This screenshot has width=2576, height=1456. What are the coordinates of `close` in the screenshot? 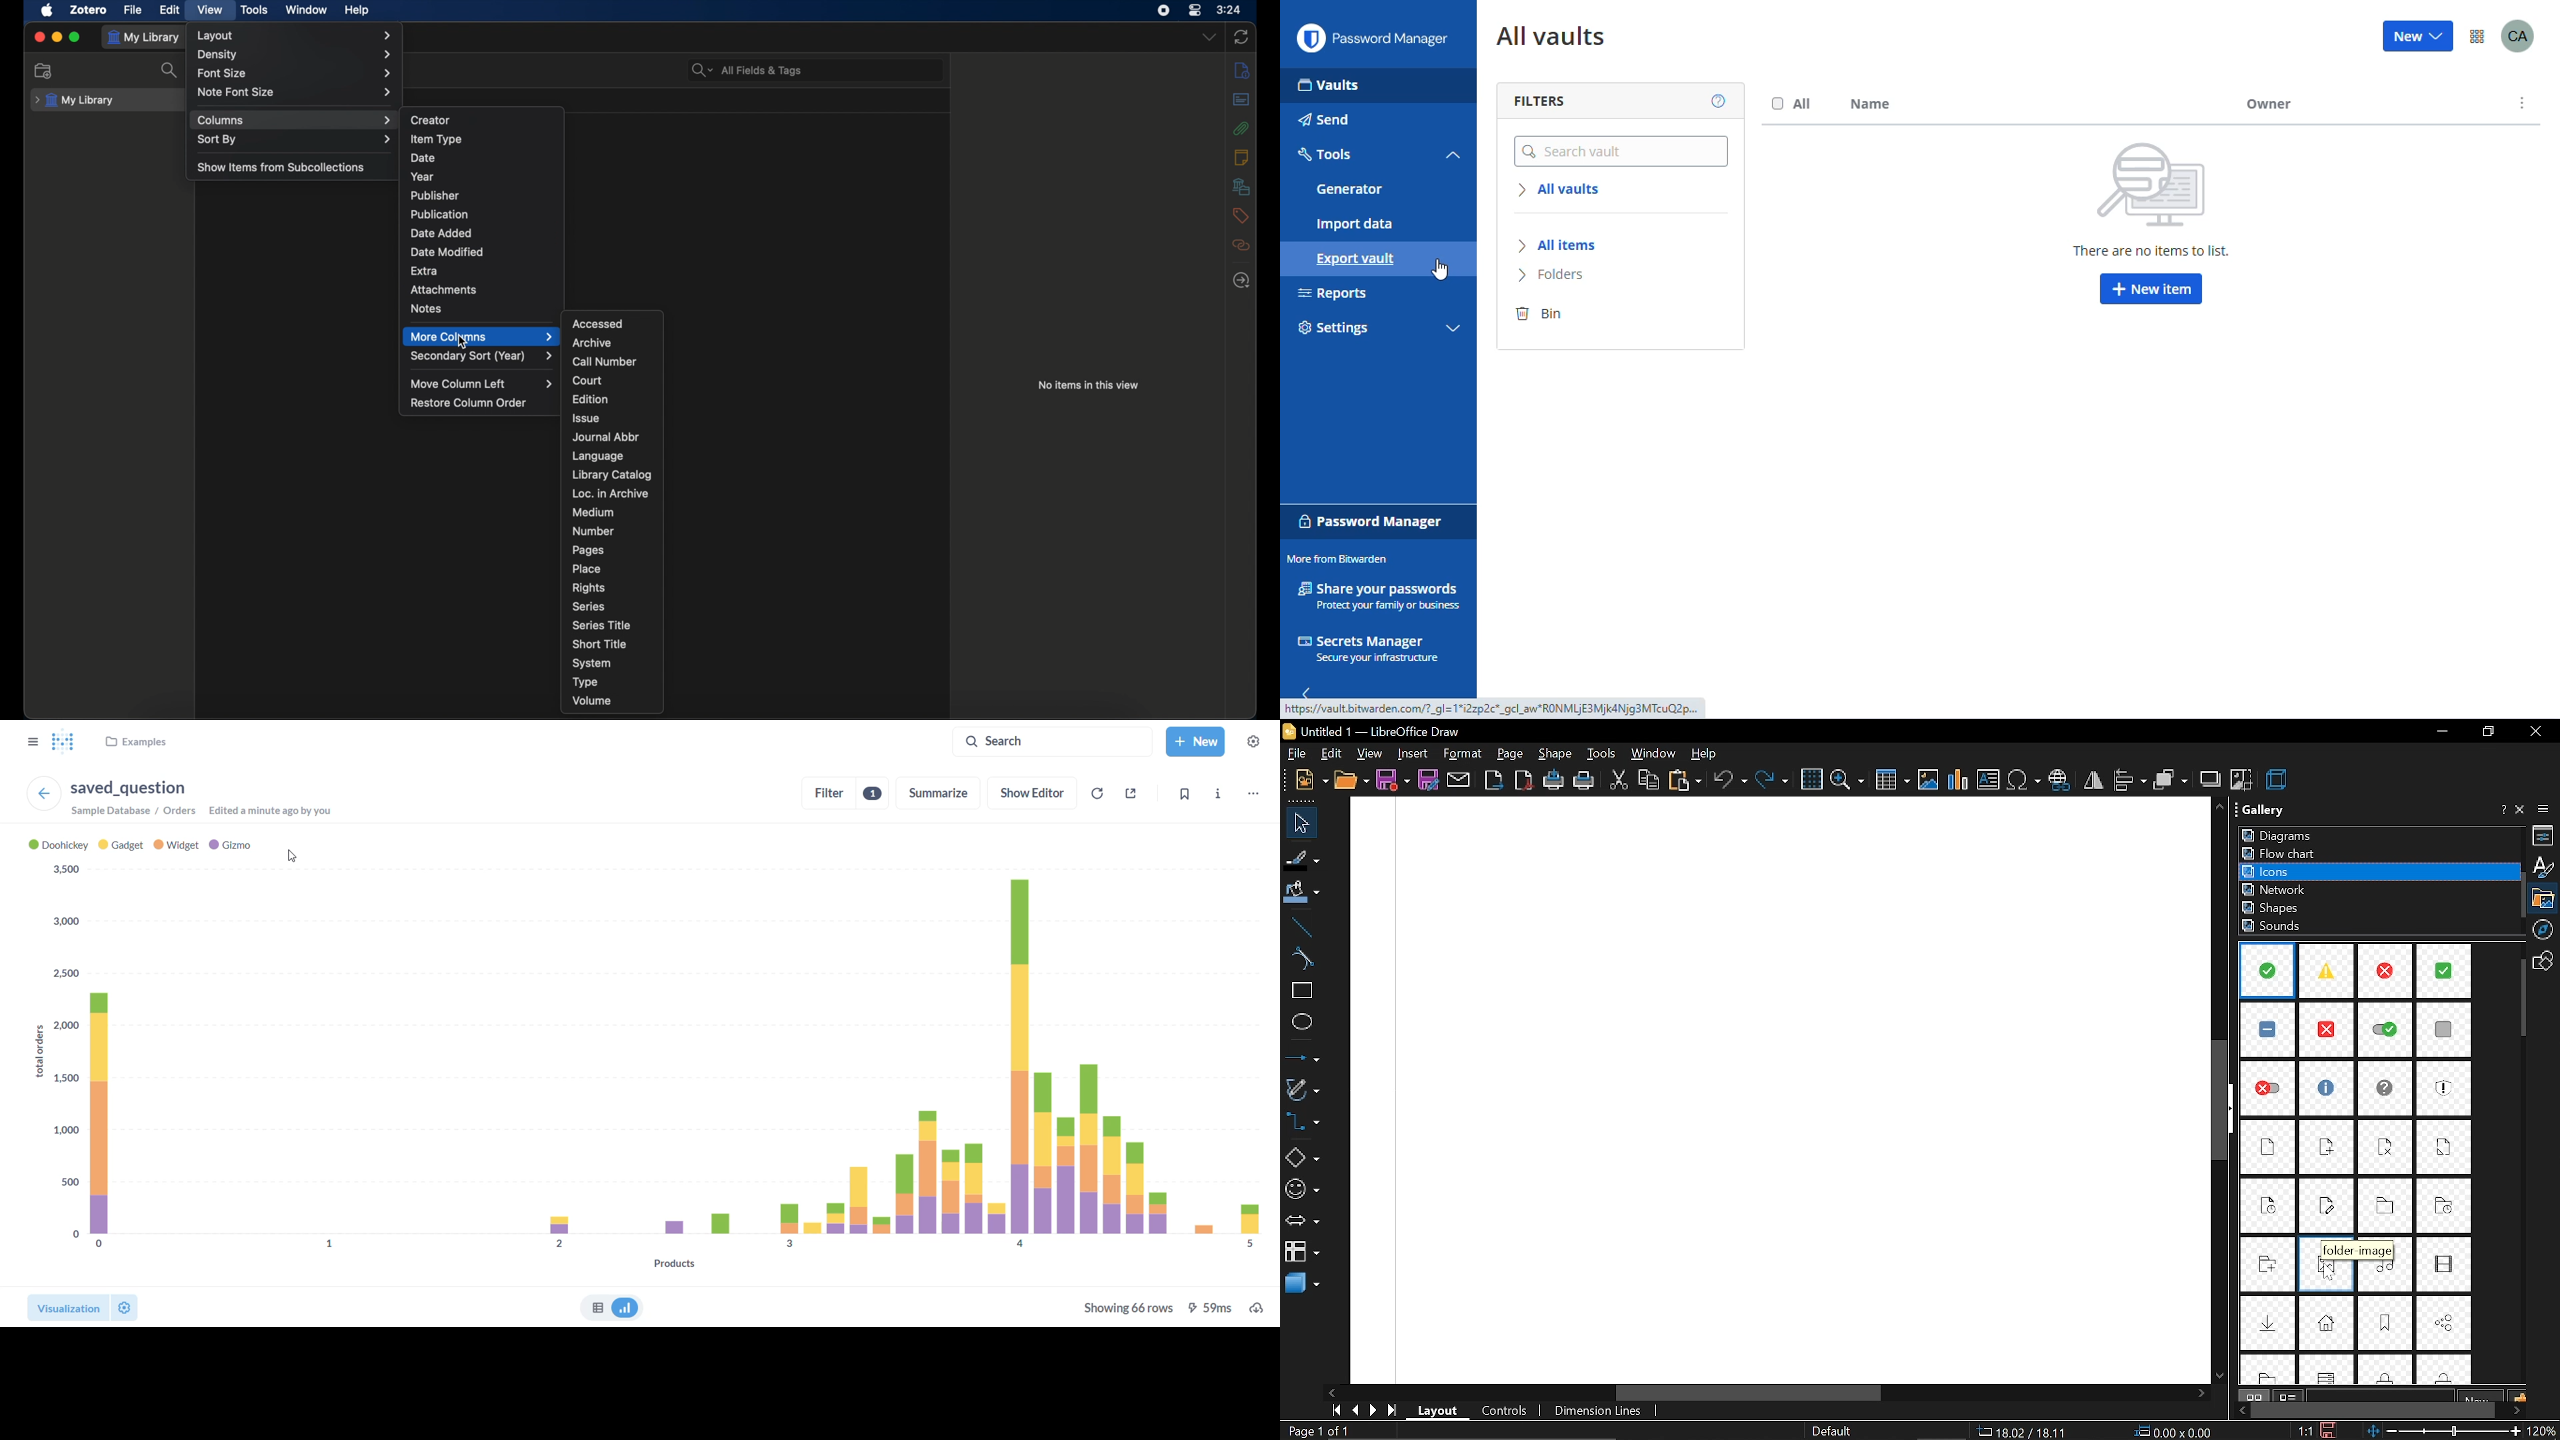 It's located at (40, 37).